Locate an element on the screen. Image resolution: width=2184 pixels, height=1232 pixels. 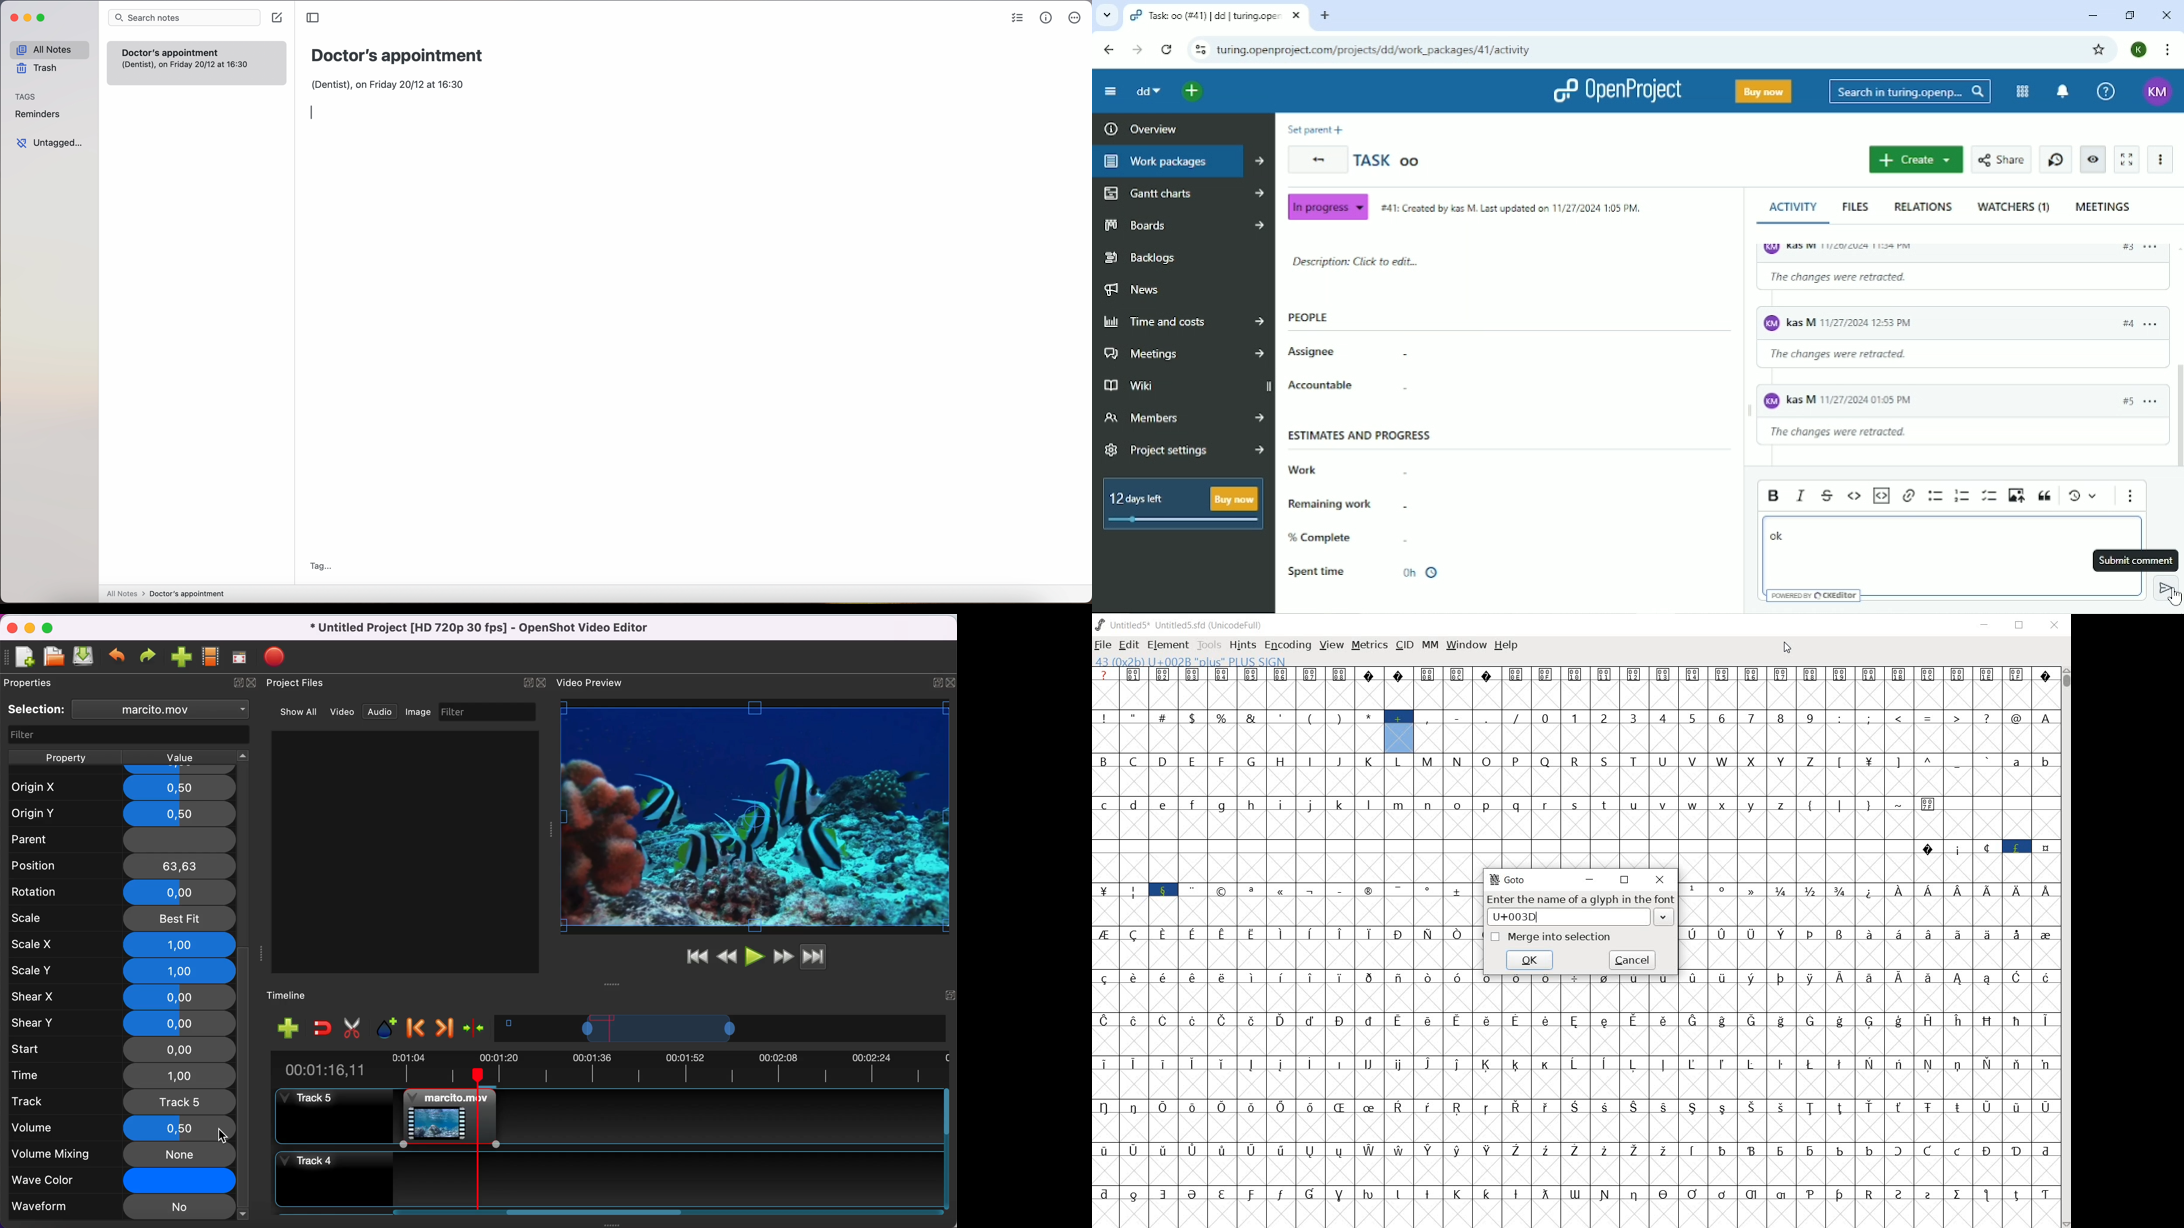
tags is located at coordinates (26, 97).